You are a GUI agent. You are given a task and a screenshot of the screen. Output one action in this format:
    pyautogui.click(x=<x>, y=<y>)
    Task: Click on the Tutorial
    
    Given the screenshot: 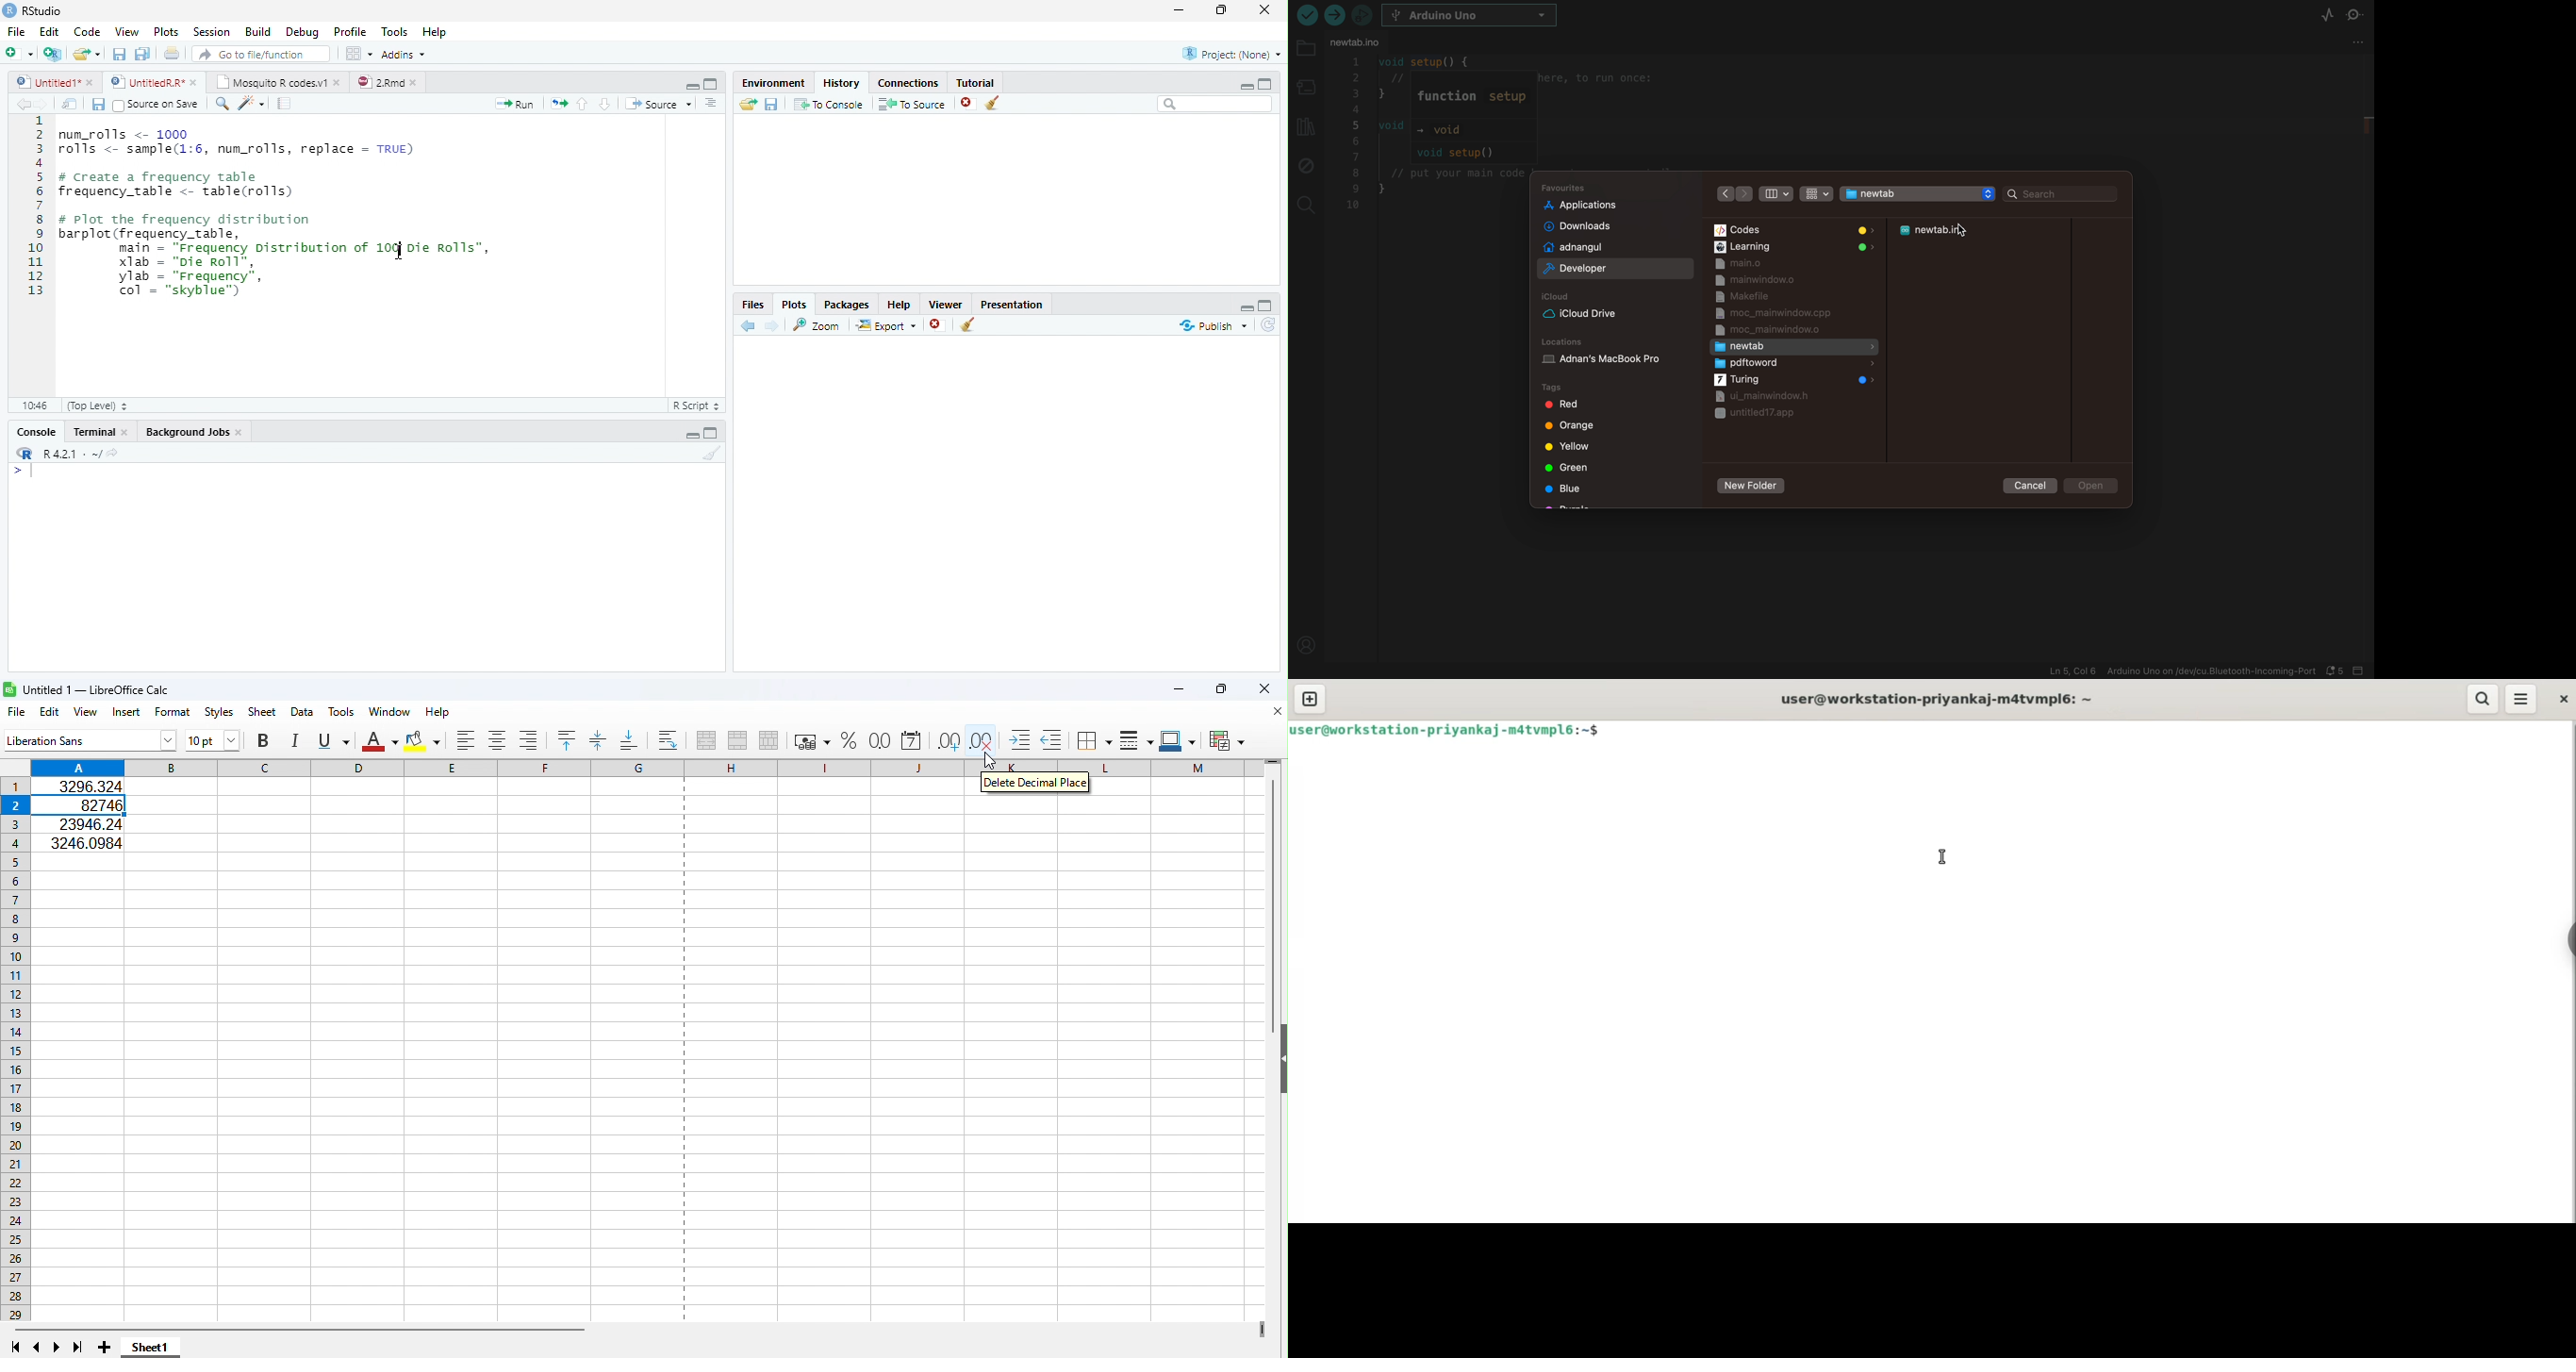 What is the action you would take?
    pyautogui.click(x=975, y=81)
    